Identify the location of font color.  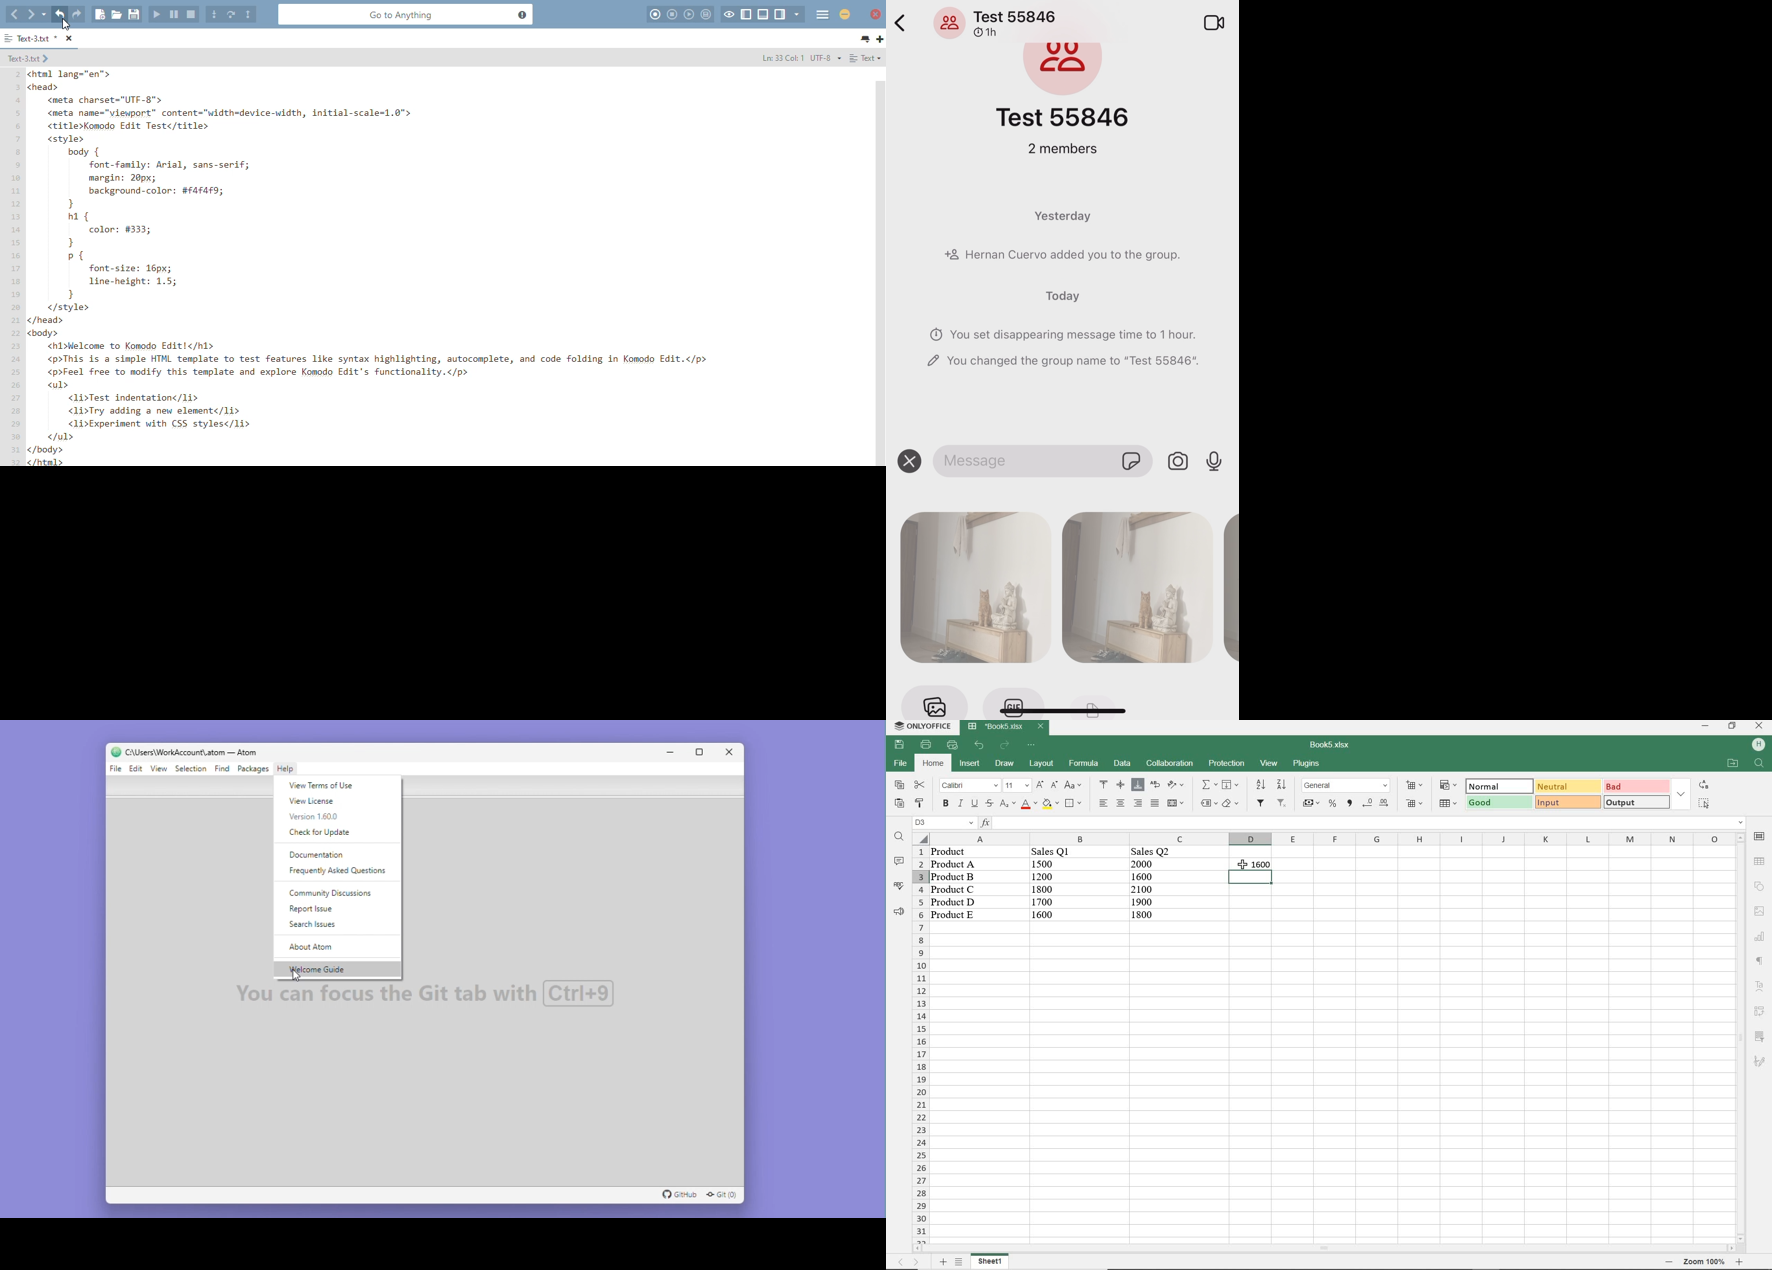
(1027, 804).